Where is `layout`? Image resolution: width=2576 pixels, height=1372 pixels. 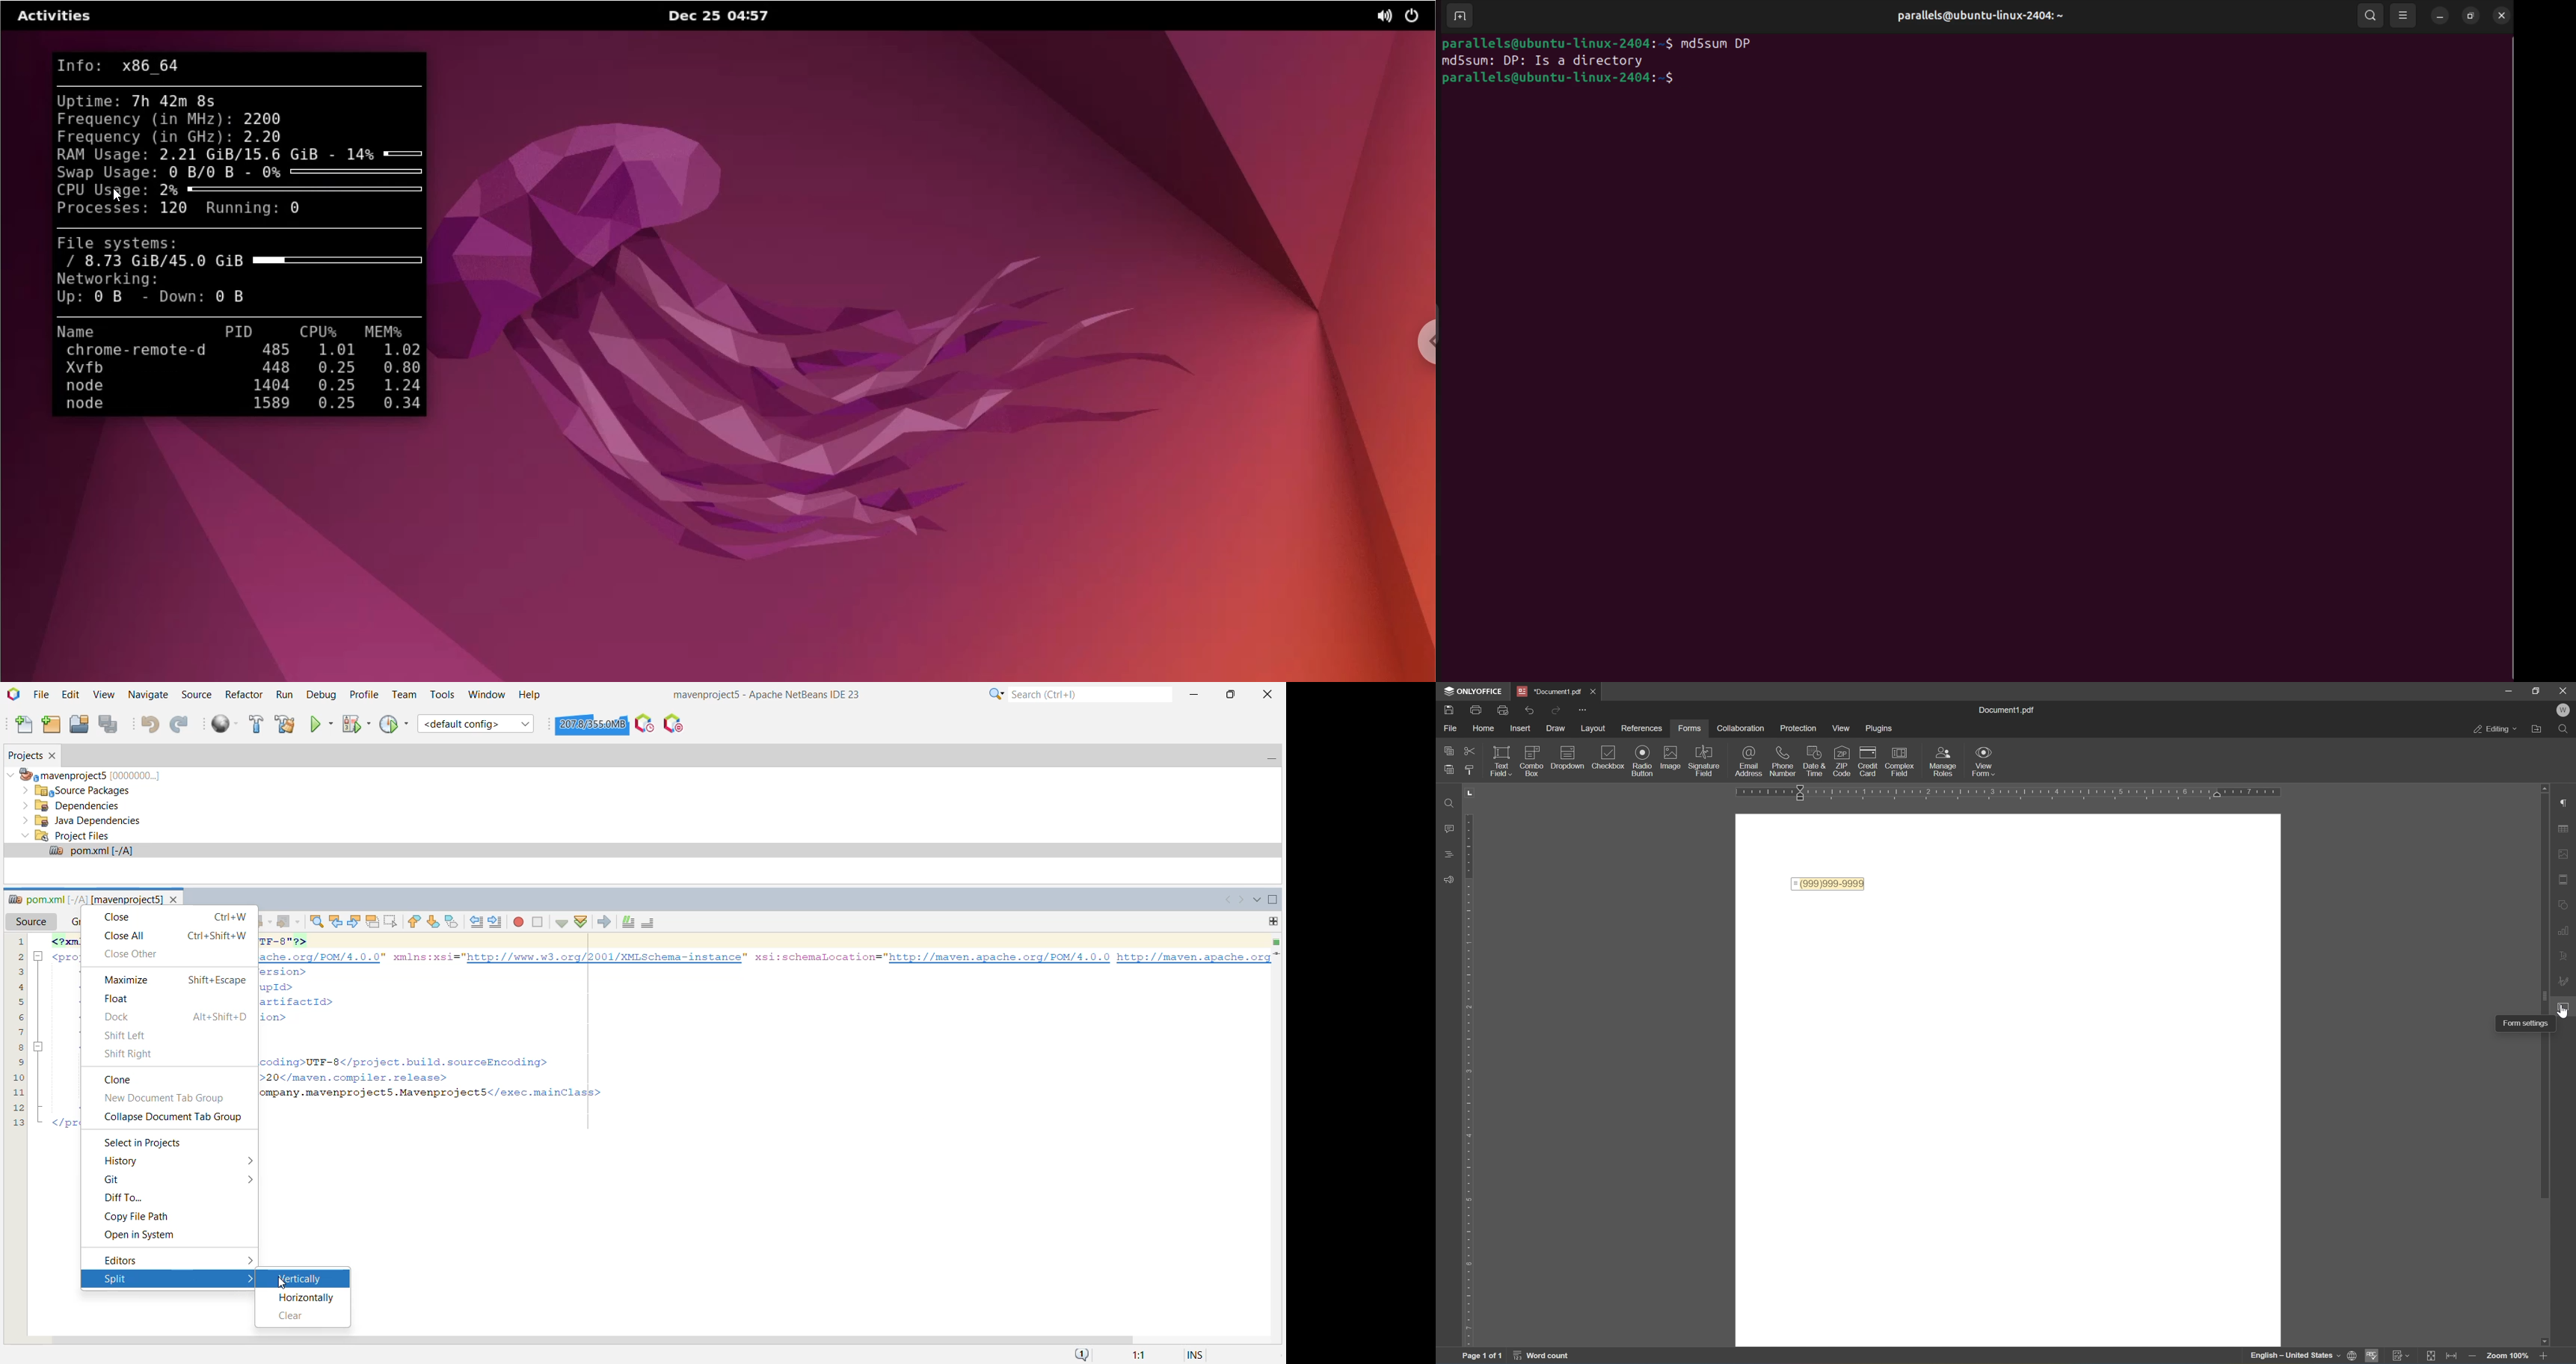
layout is located at coordinates (1595, 729).